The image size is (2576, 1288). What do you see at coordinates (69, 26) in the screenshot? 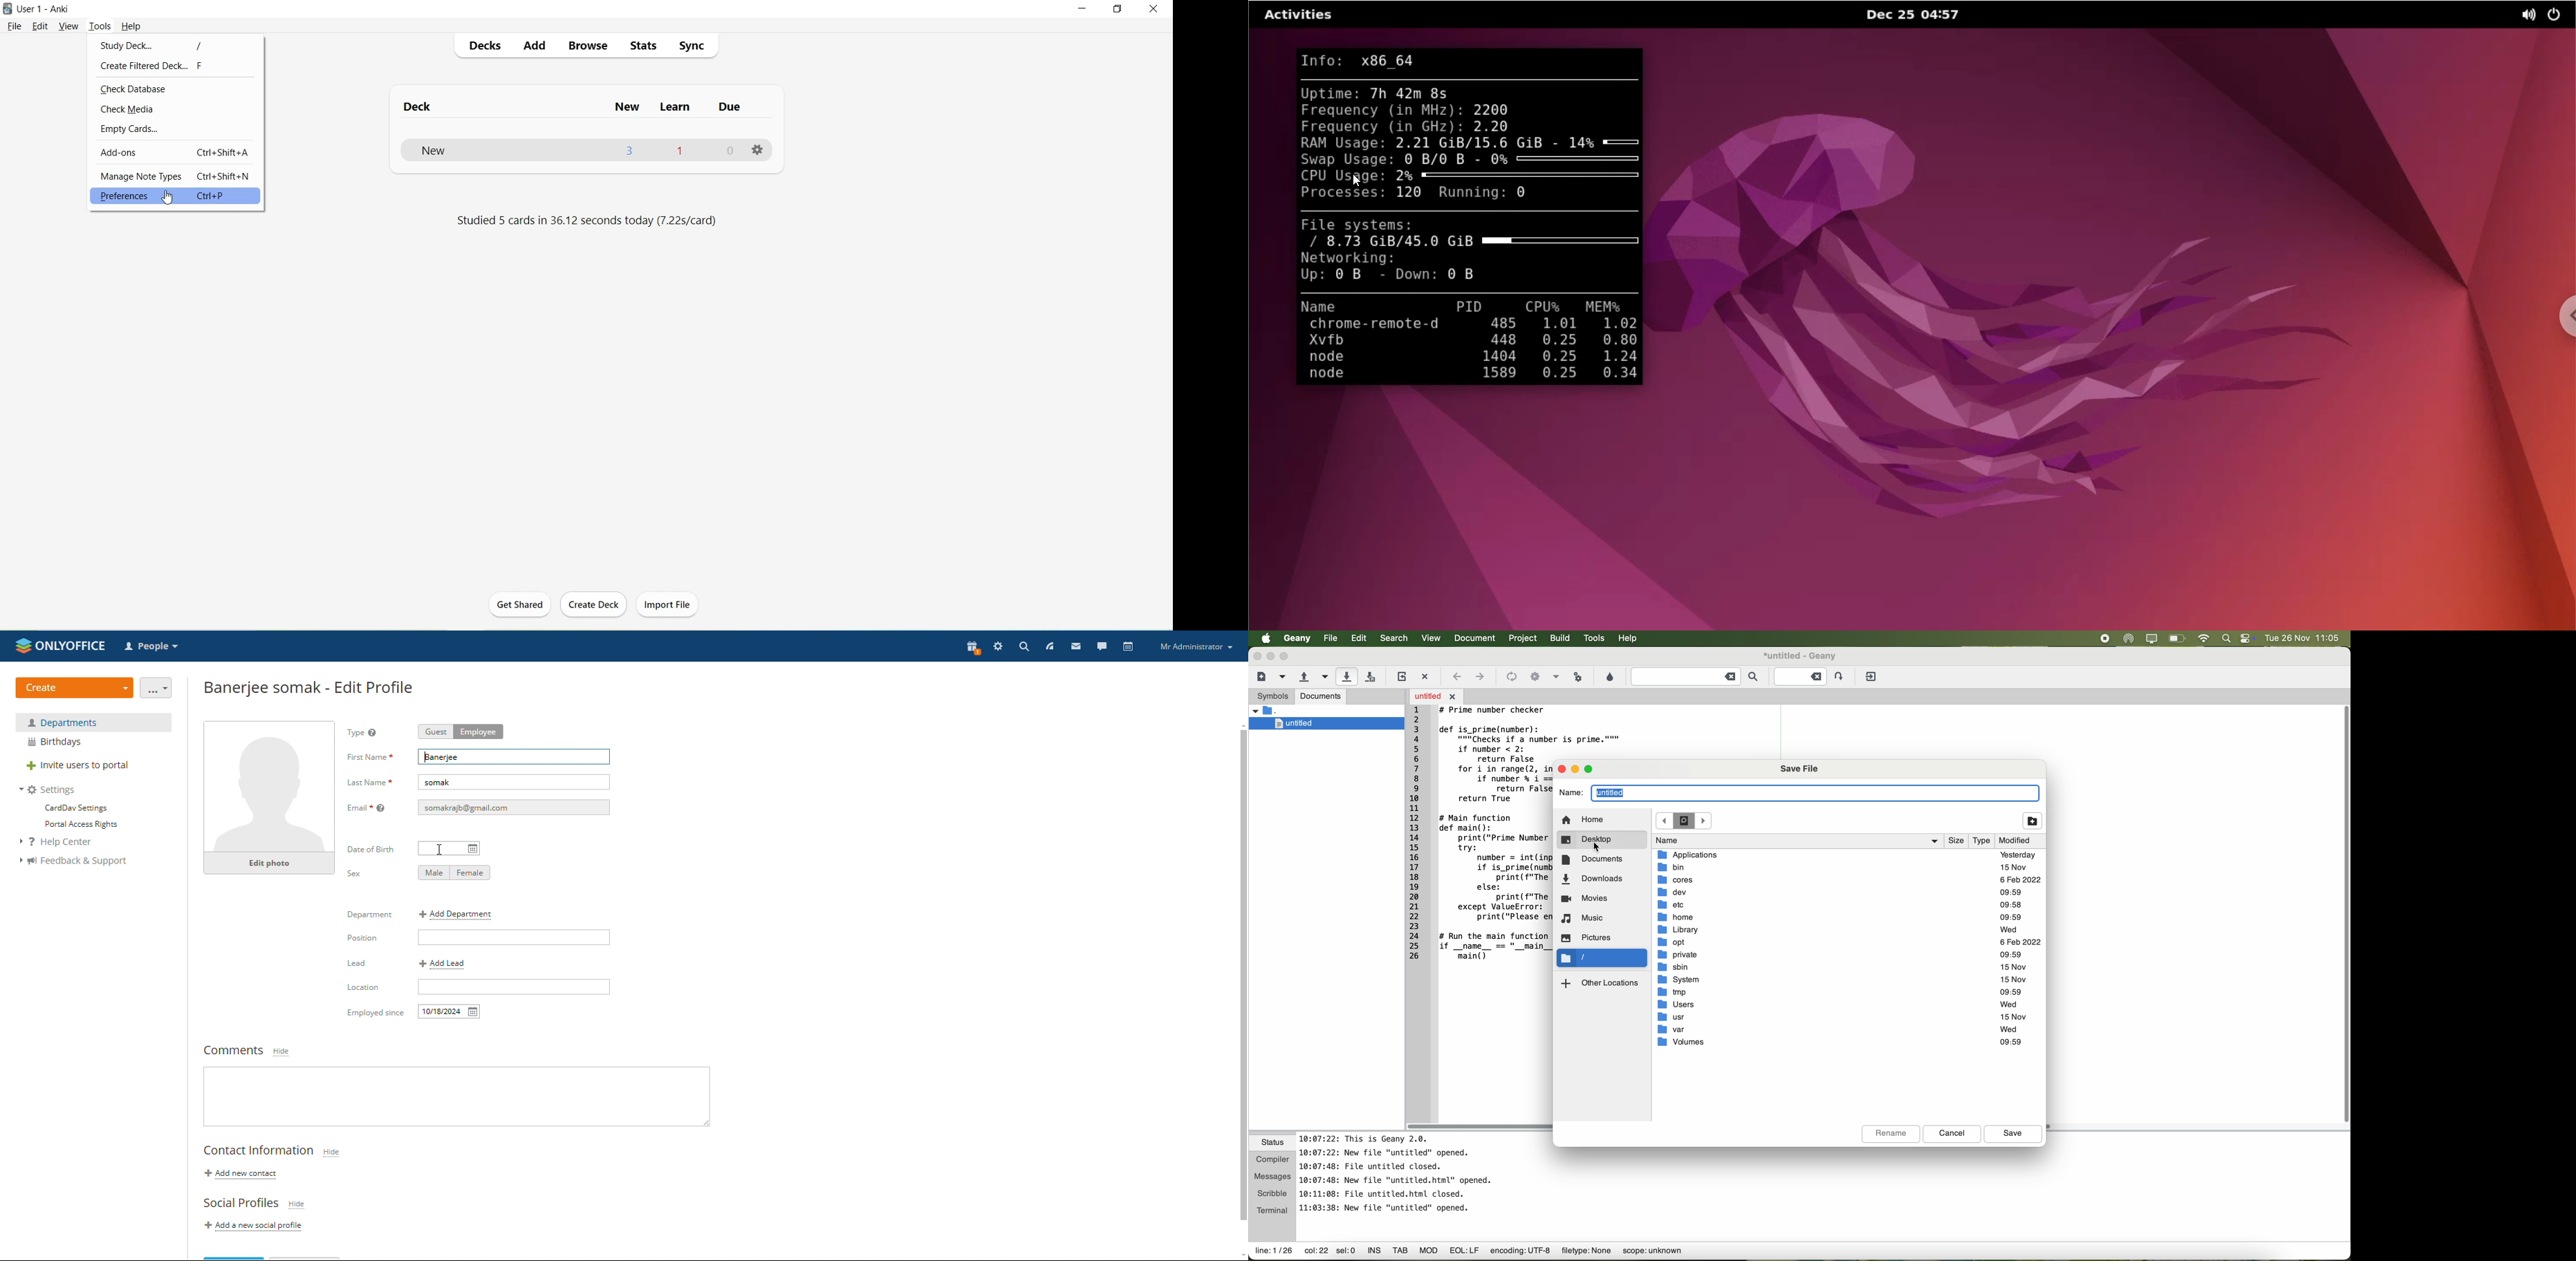
I see `View` at bounding box center [69, 26].